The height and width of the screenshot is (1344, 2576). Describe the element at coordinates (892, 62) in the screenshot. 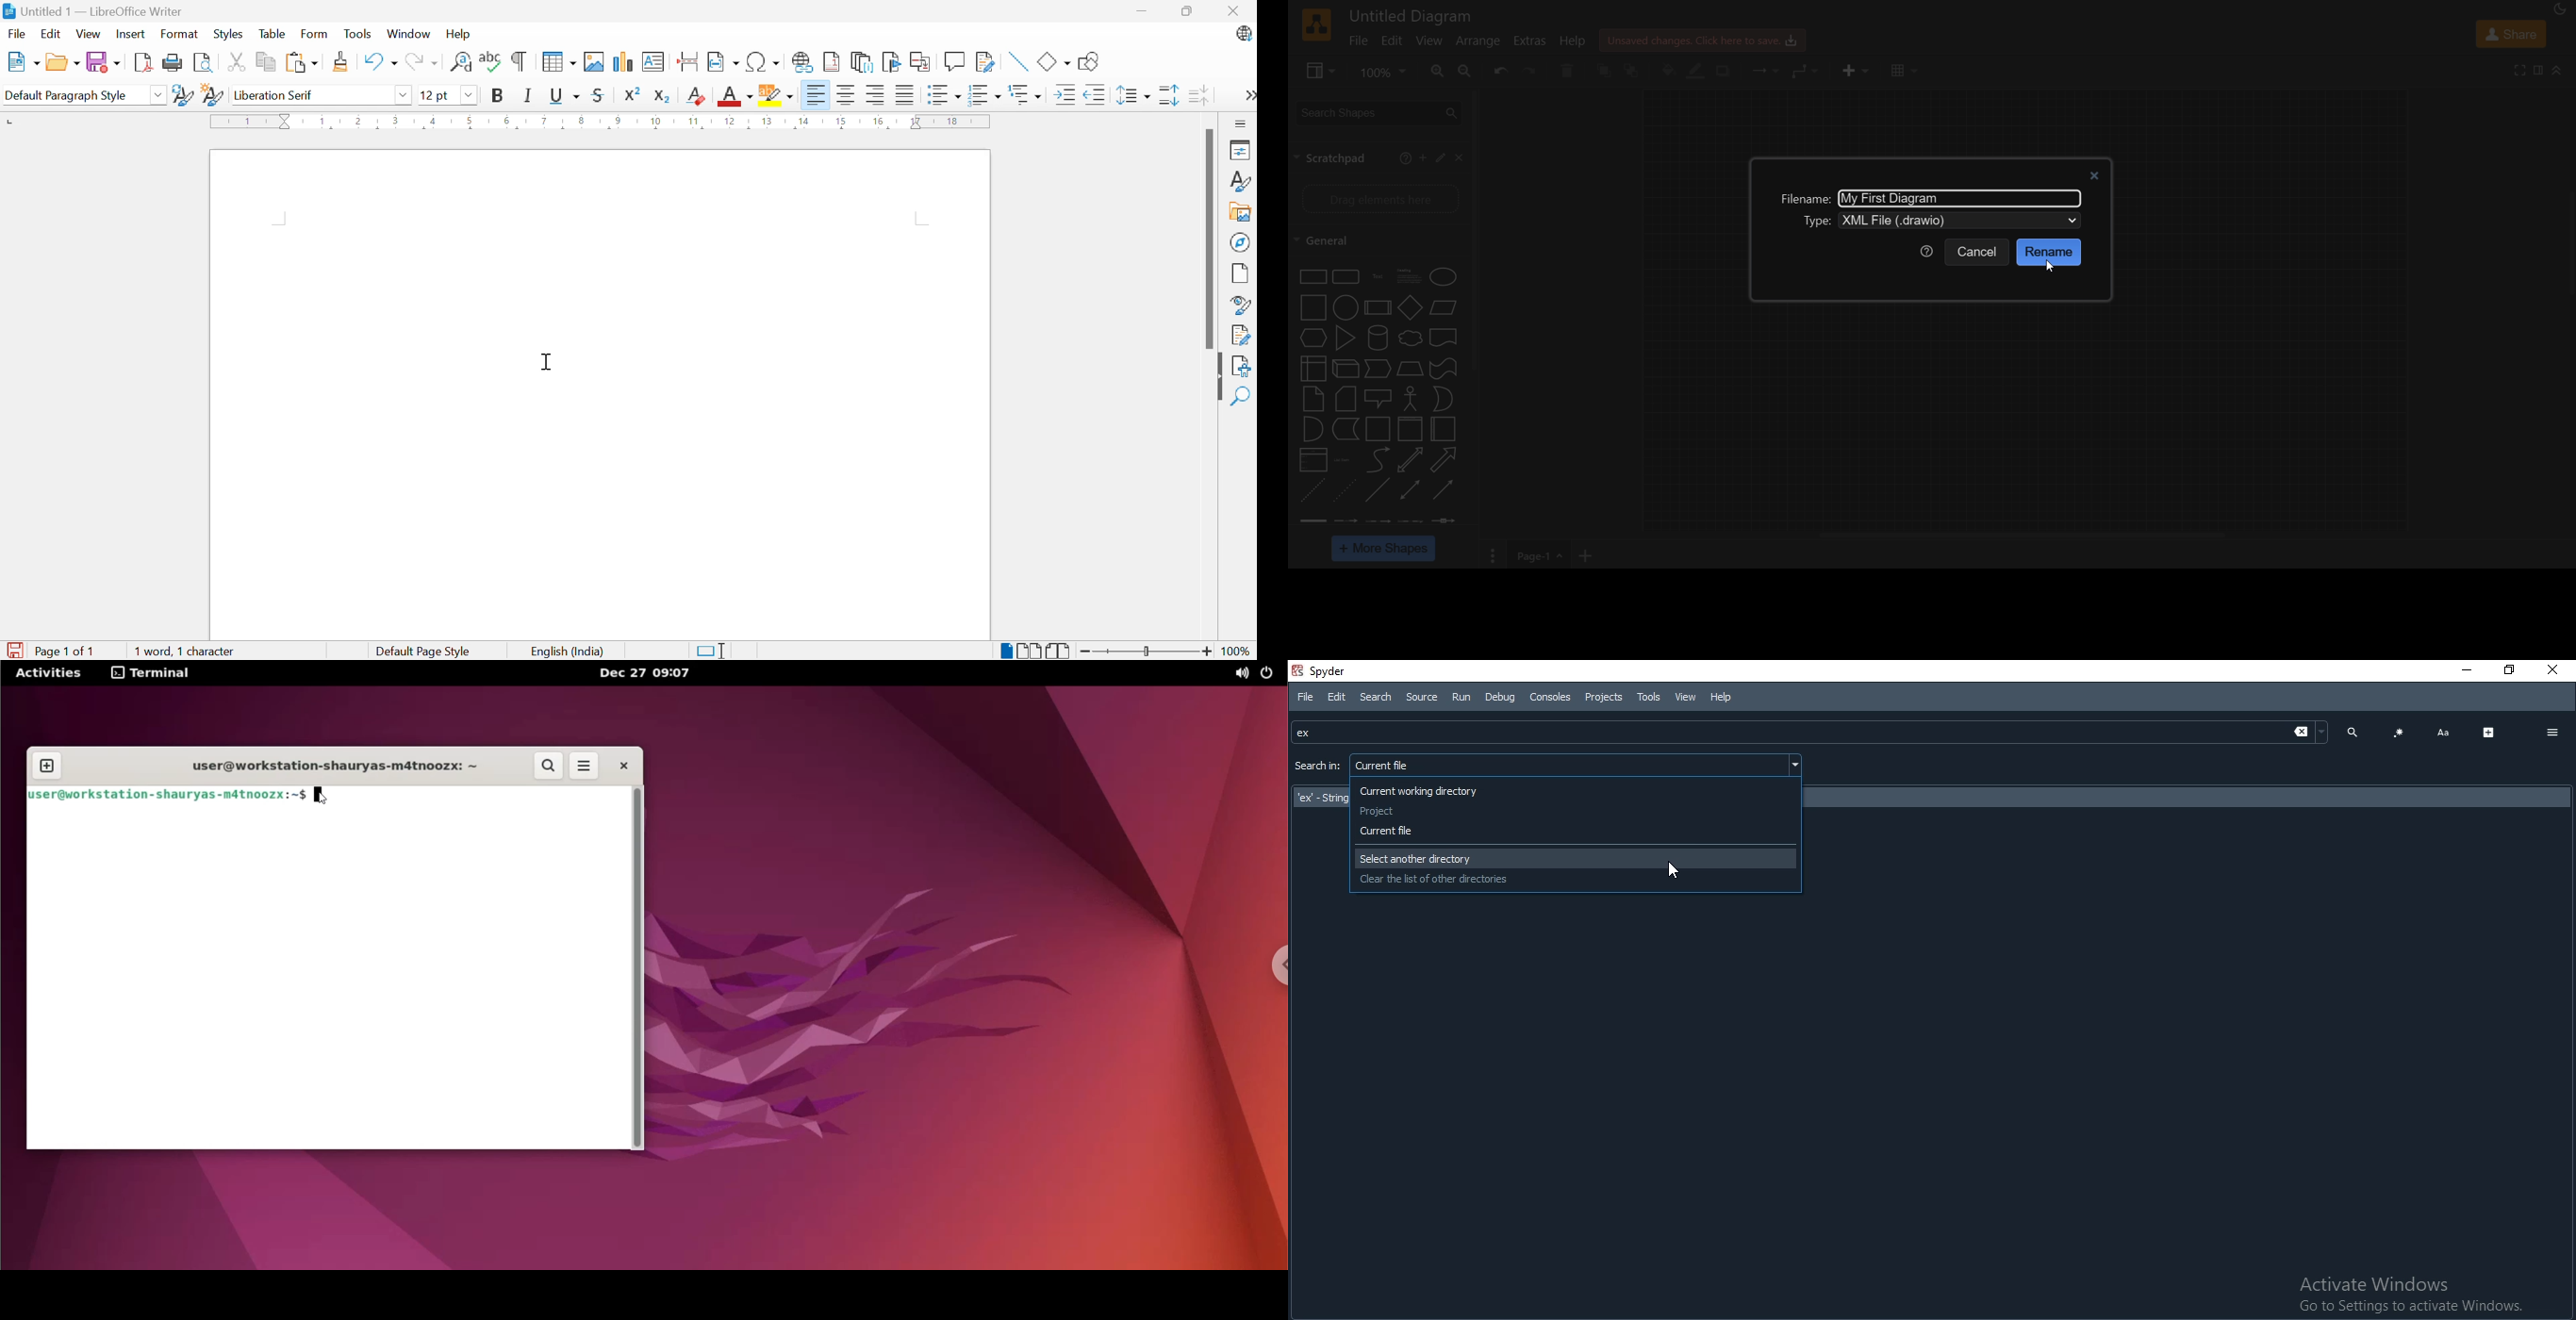

I see `Insert bookmark` at that location.